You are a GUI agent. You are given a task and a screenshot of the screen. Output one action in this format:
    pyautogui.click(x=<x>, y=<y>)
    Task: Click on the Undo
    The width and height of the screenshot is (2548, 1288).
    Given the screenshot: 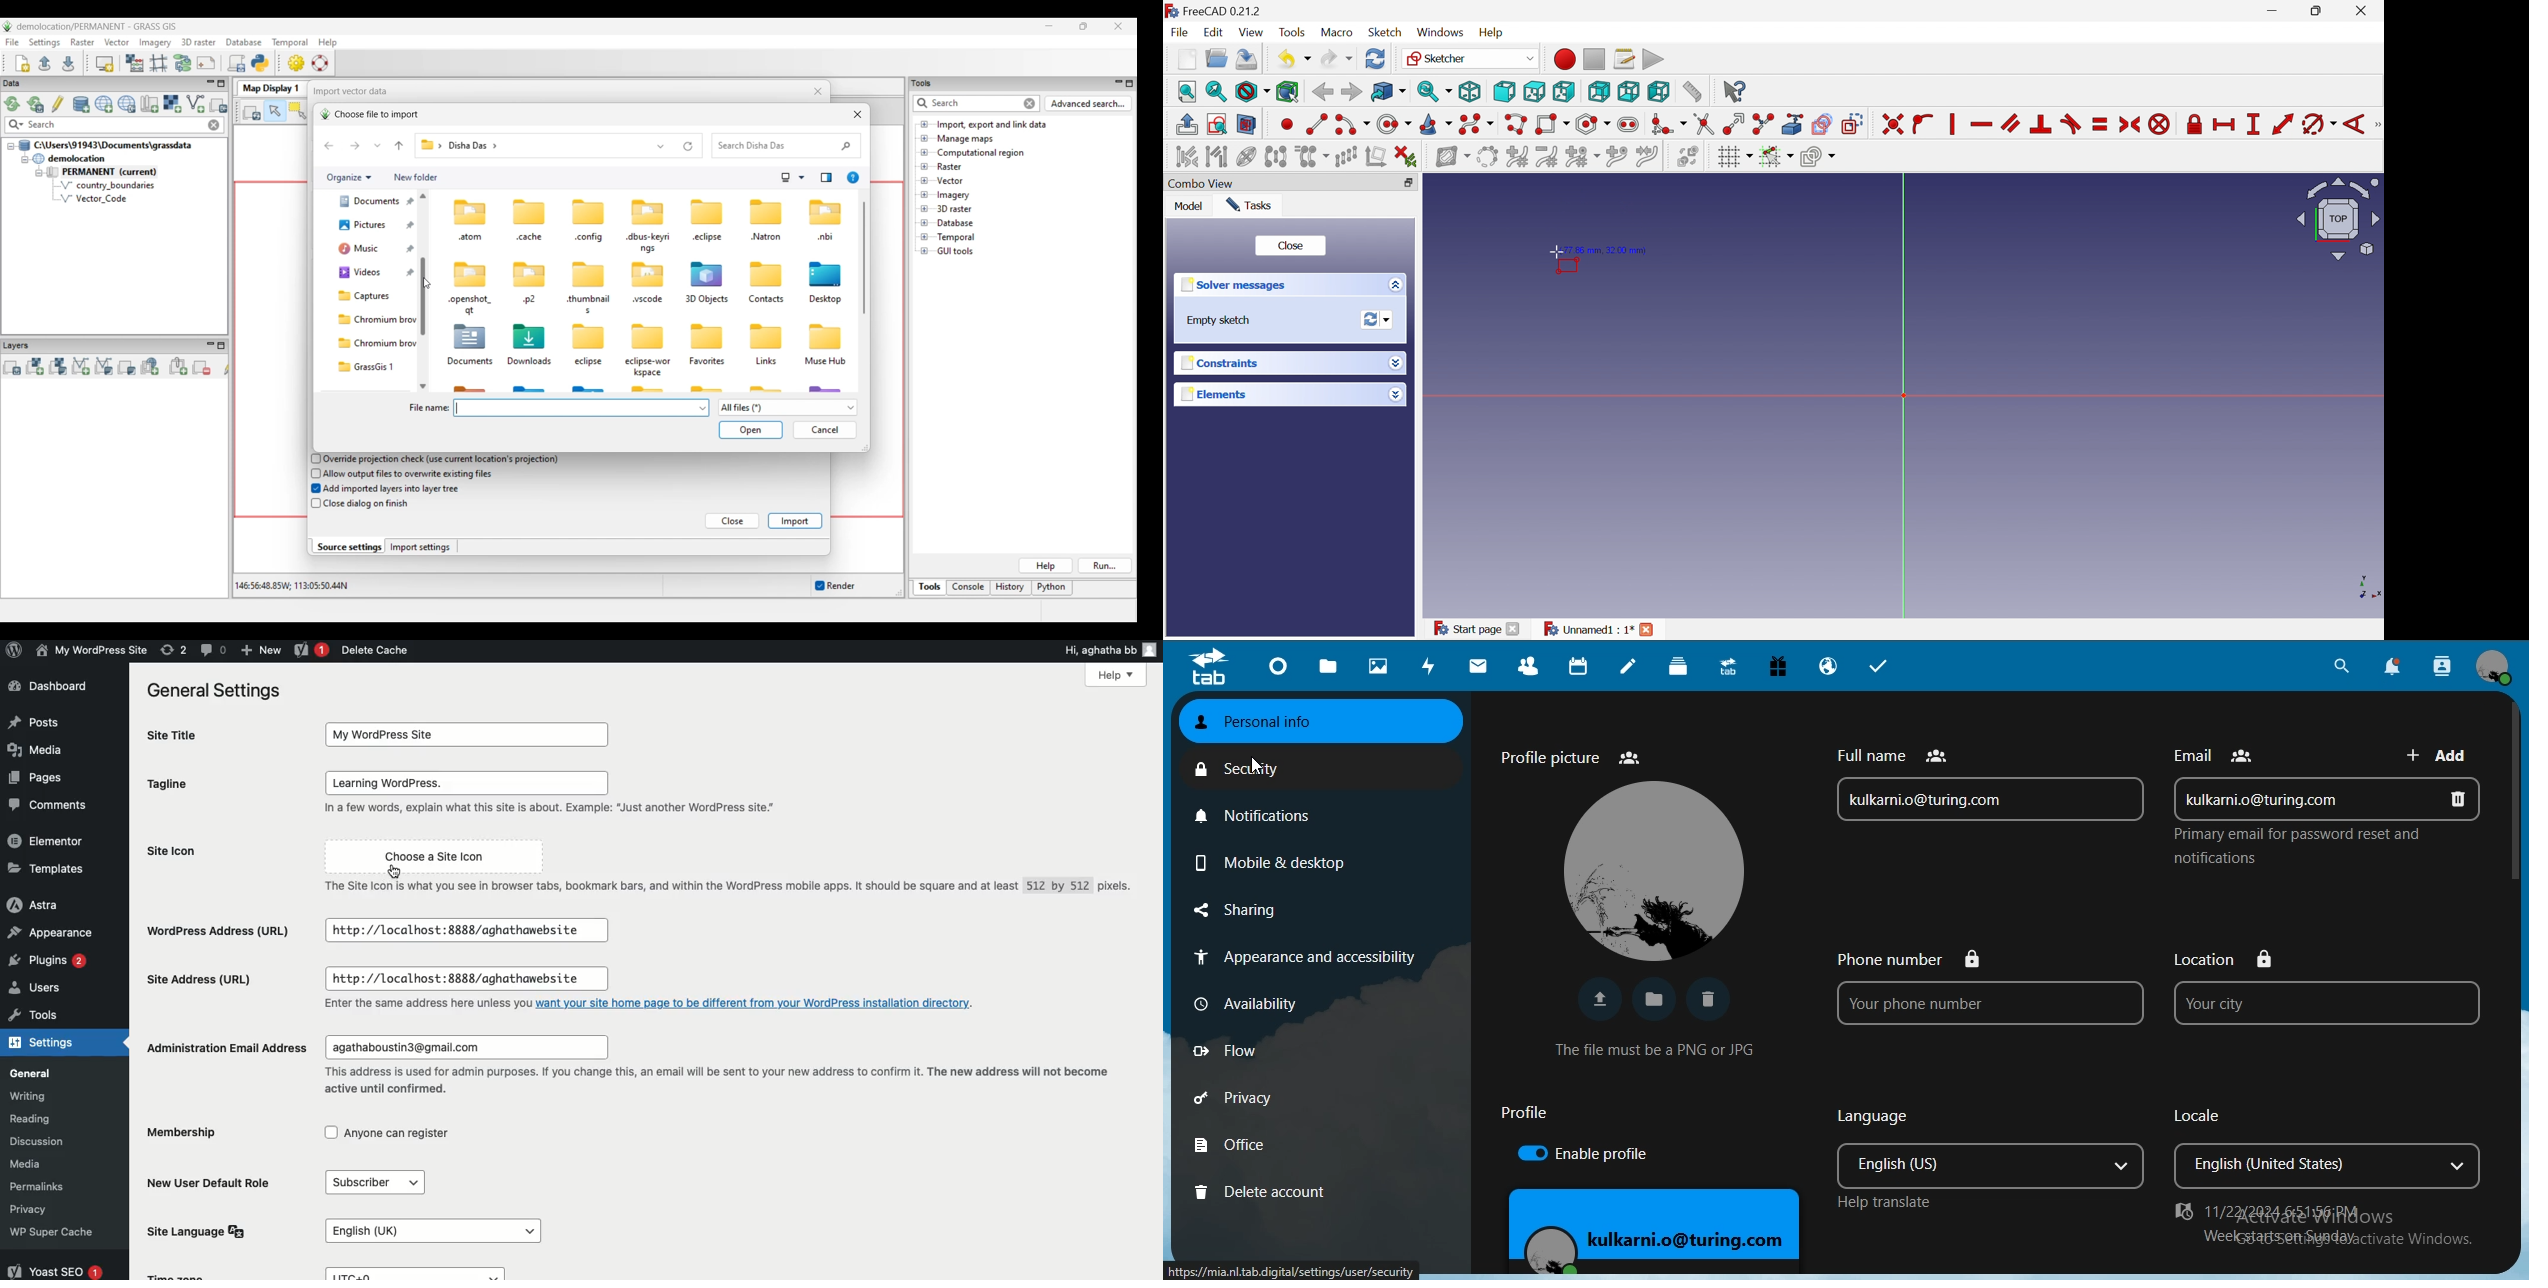 What is the action you would take?
    pyautogui.click(x=1293, y=59)
    